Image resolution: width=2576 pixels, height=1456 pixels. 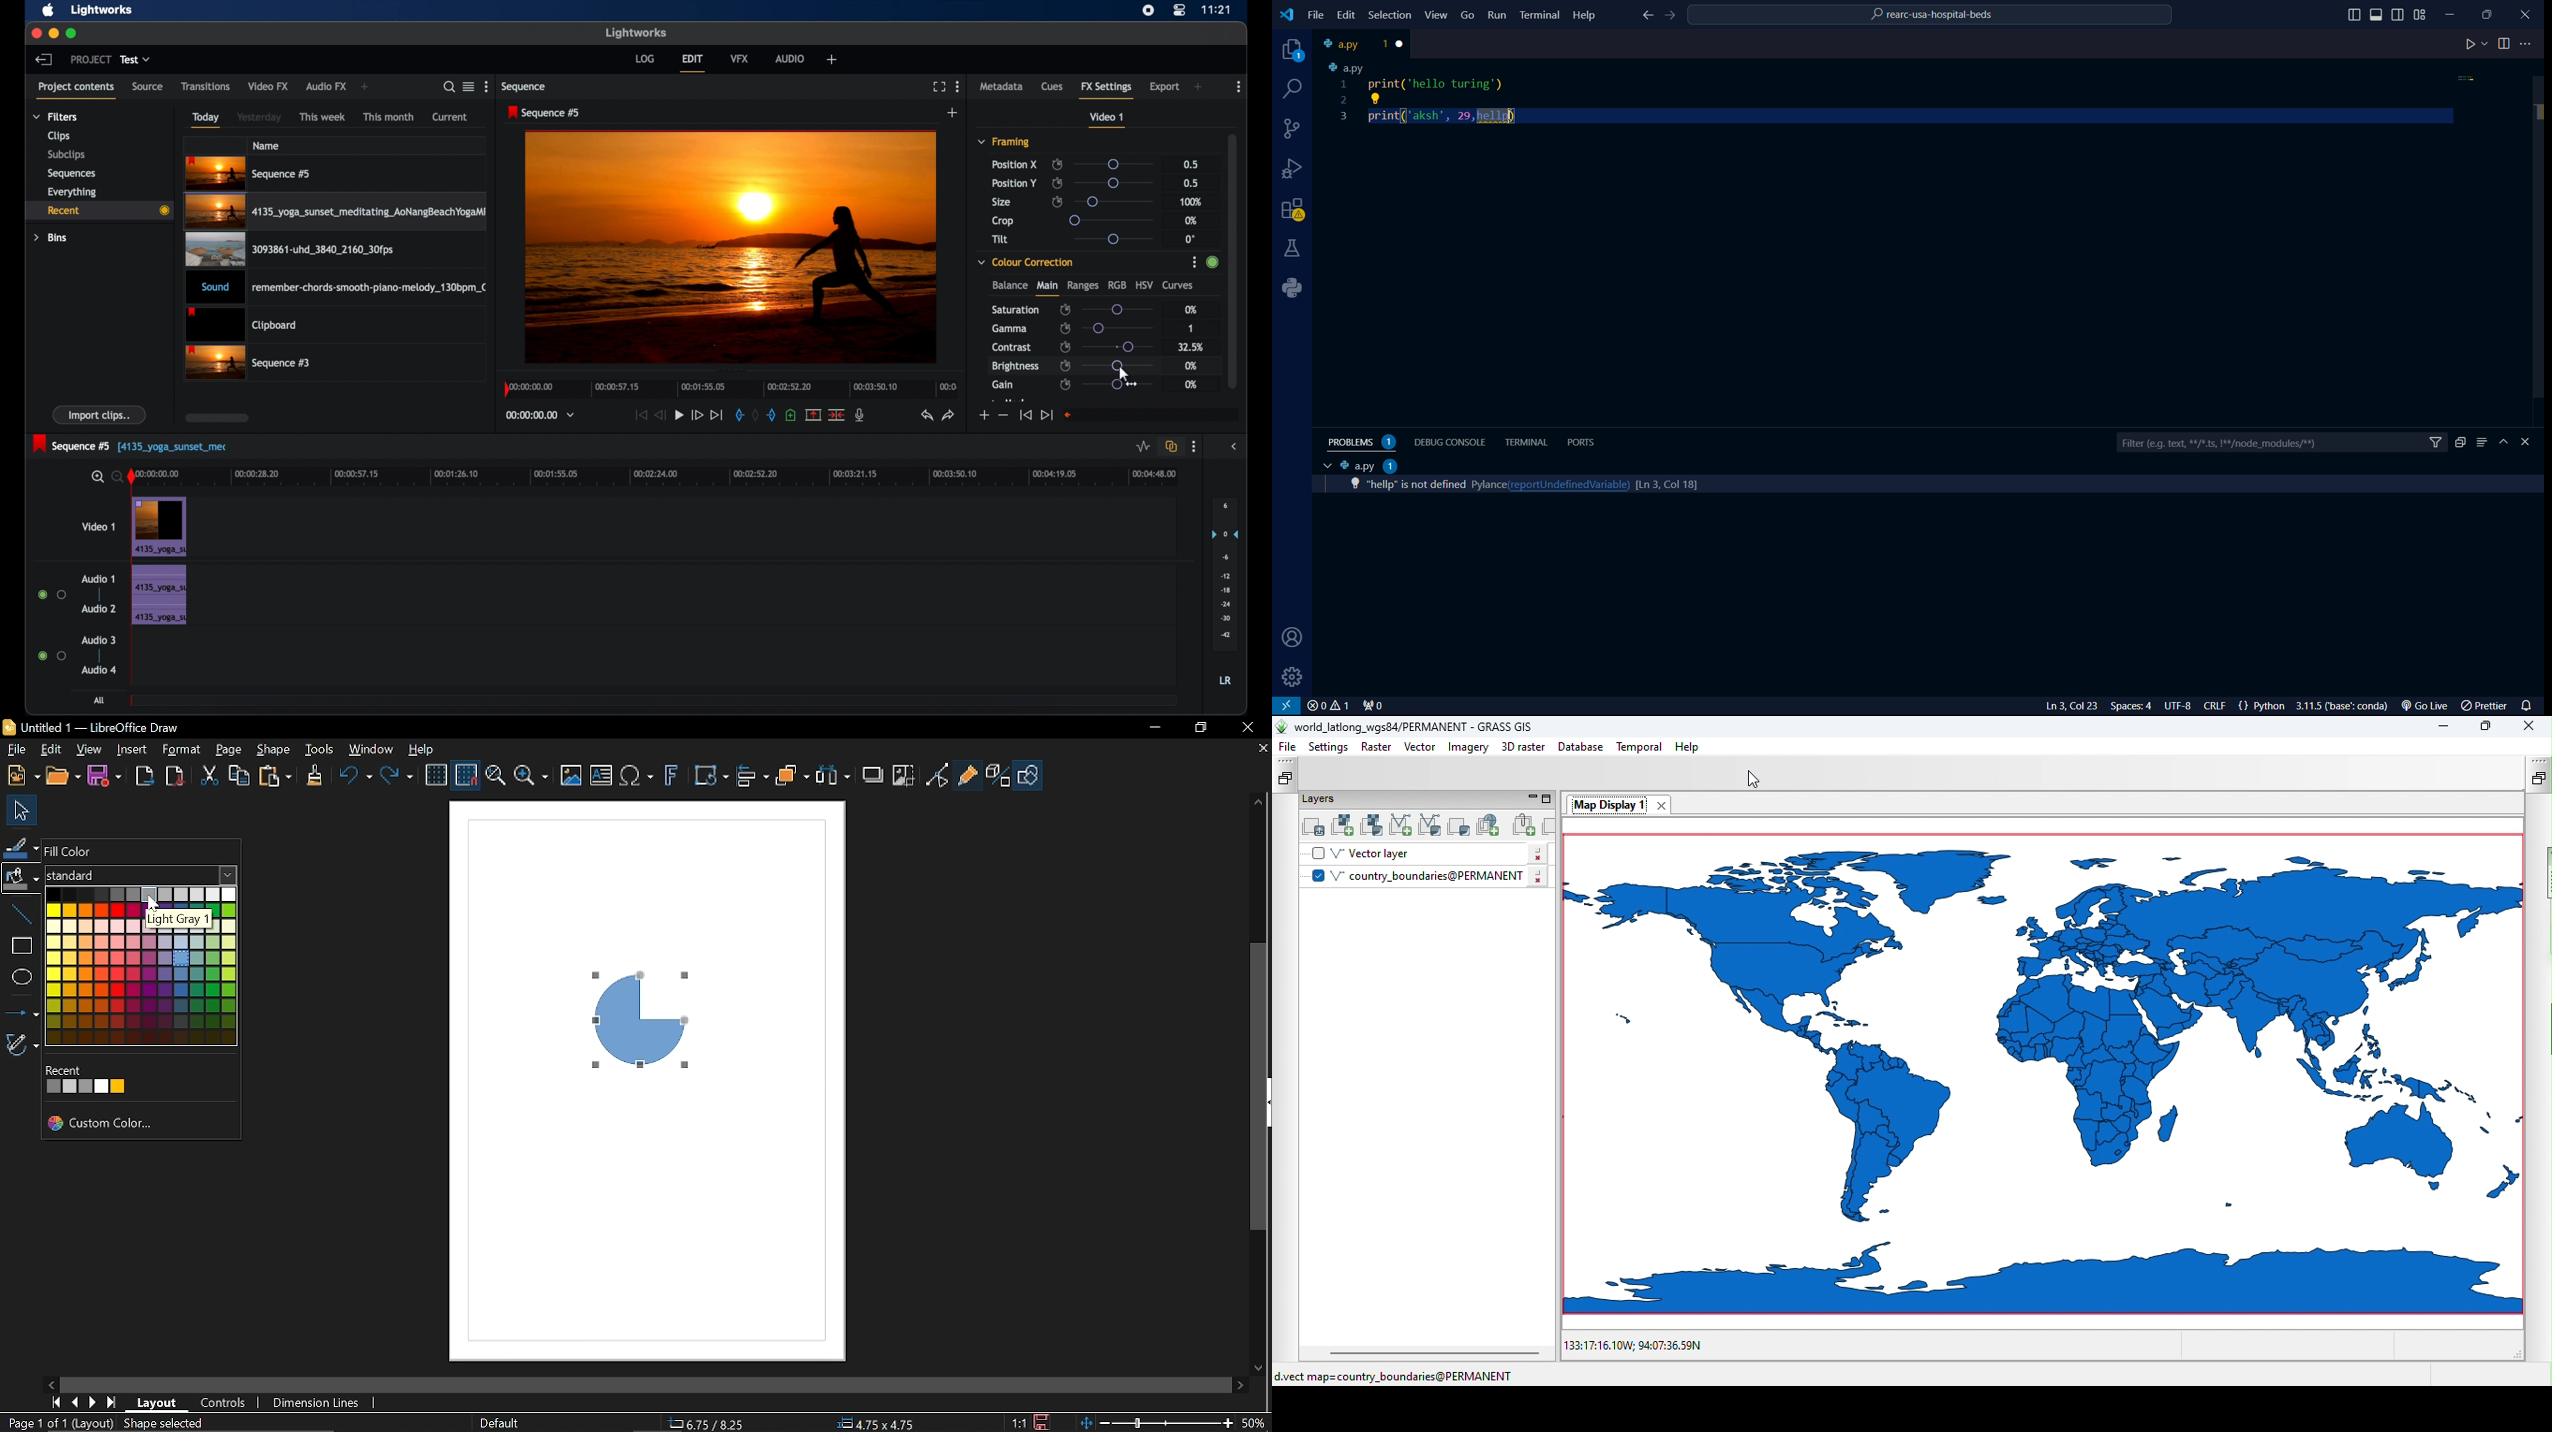 What do you see at coordinates (144, 965) in the screenshot?
I see `Color options` at bounding box center [144, 965].